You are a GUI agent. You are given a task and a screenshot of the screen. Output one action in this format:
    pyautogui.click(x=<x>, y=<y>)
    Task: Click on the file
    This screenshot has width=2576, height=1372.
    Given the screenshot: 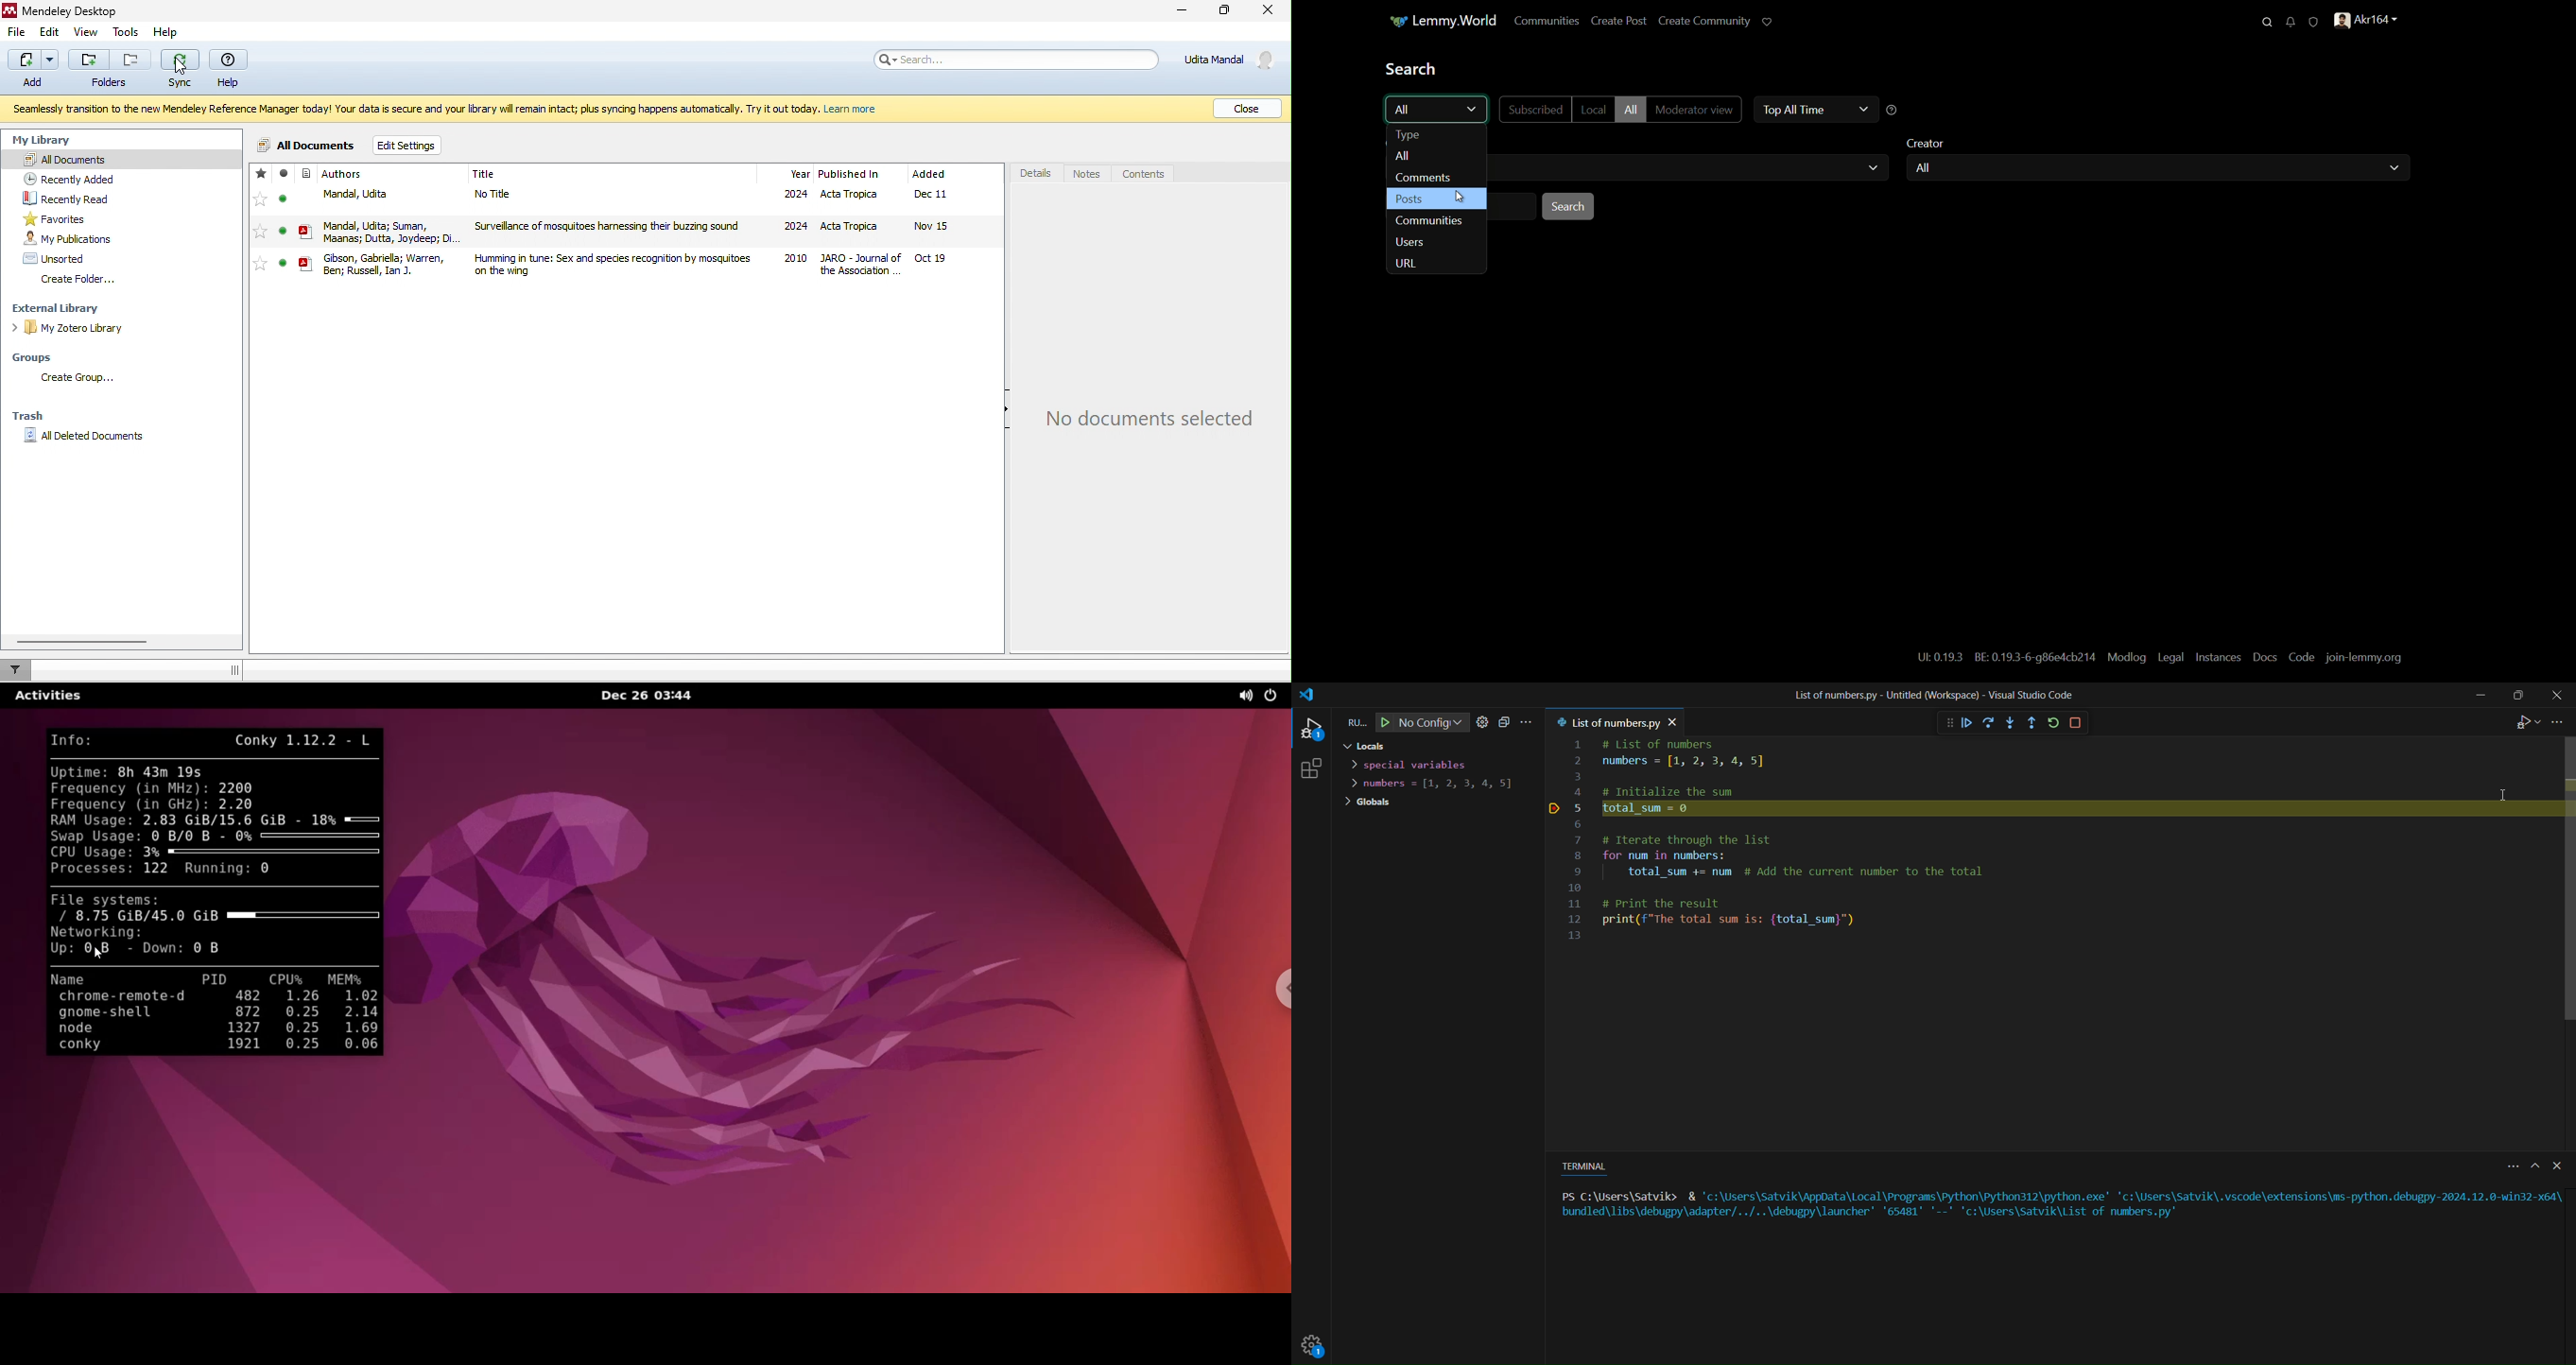 What is the action you would take?
    pyautogui.click(x=617, y=231)
    